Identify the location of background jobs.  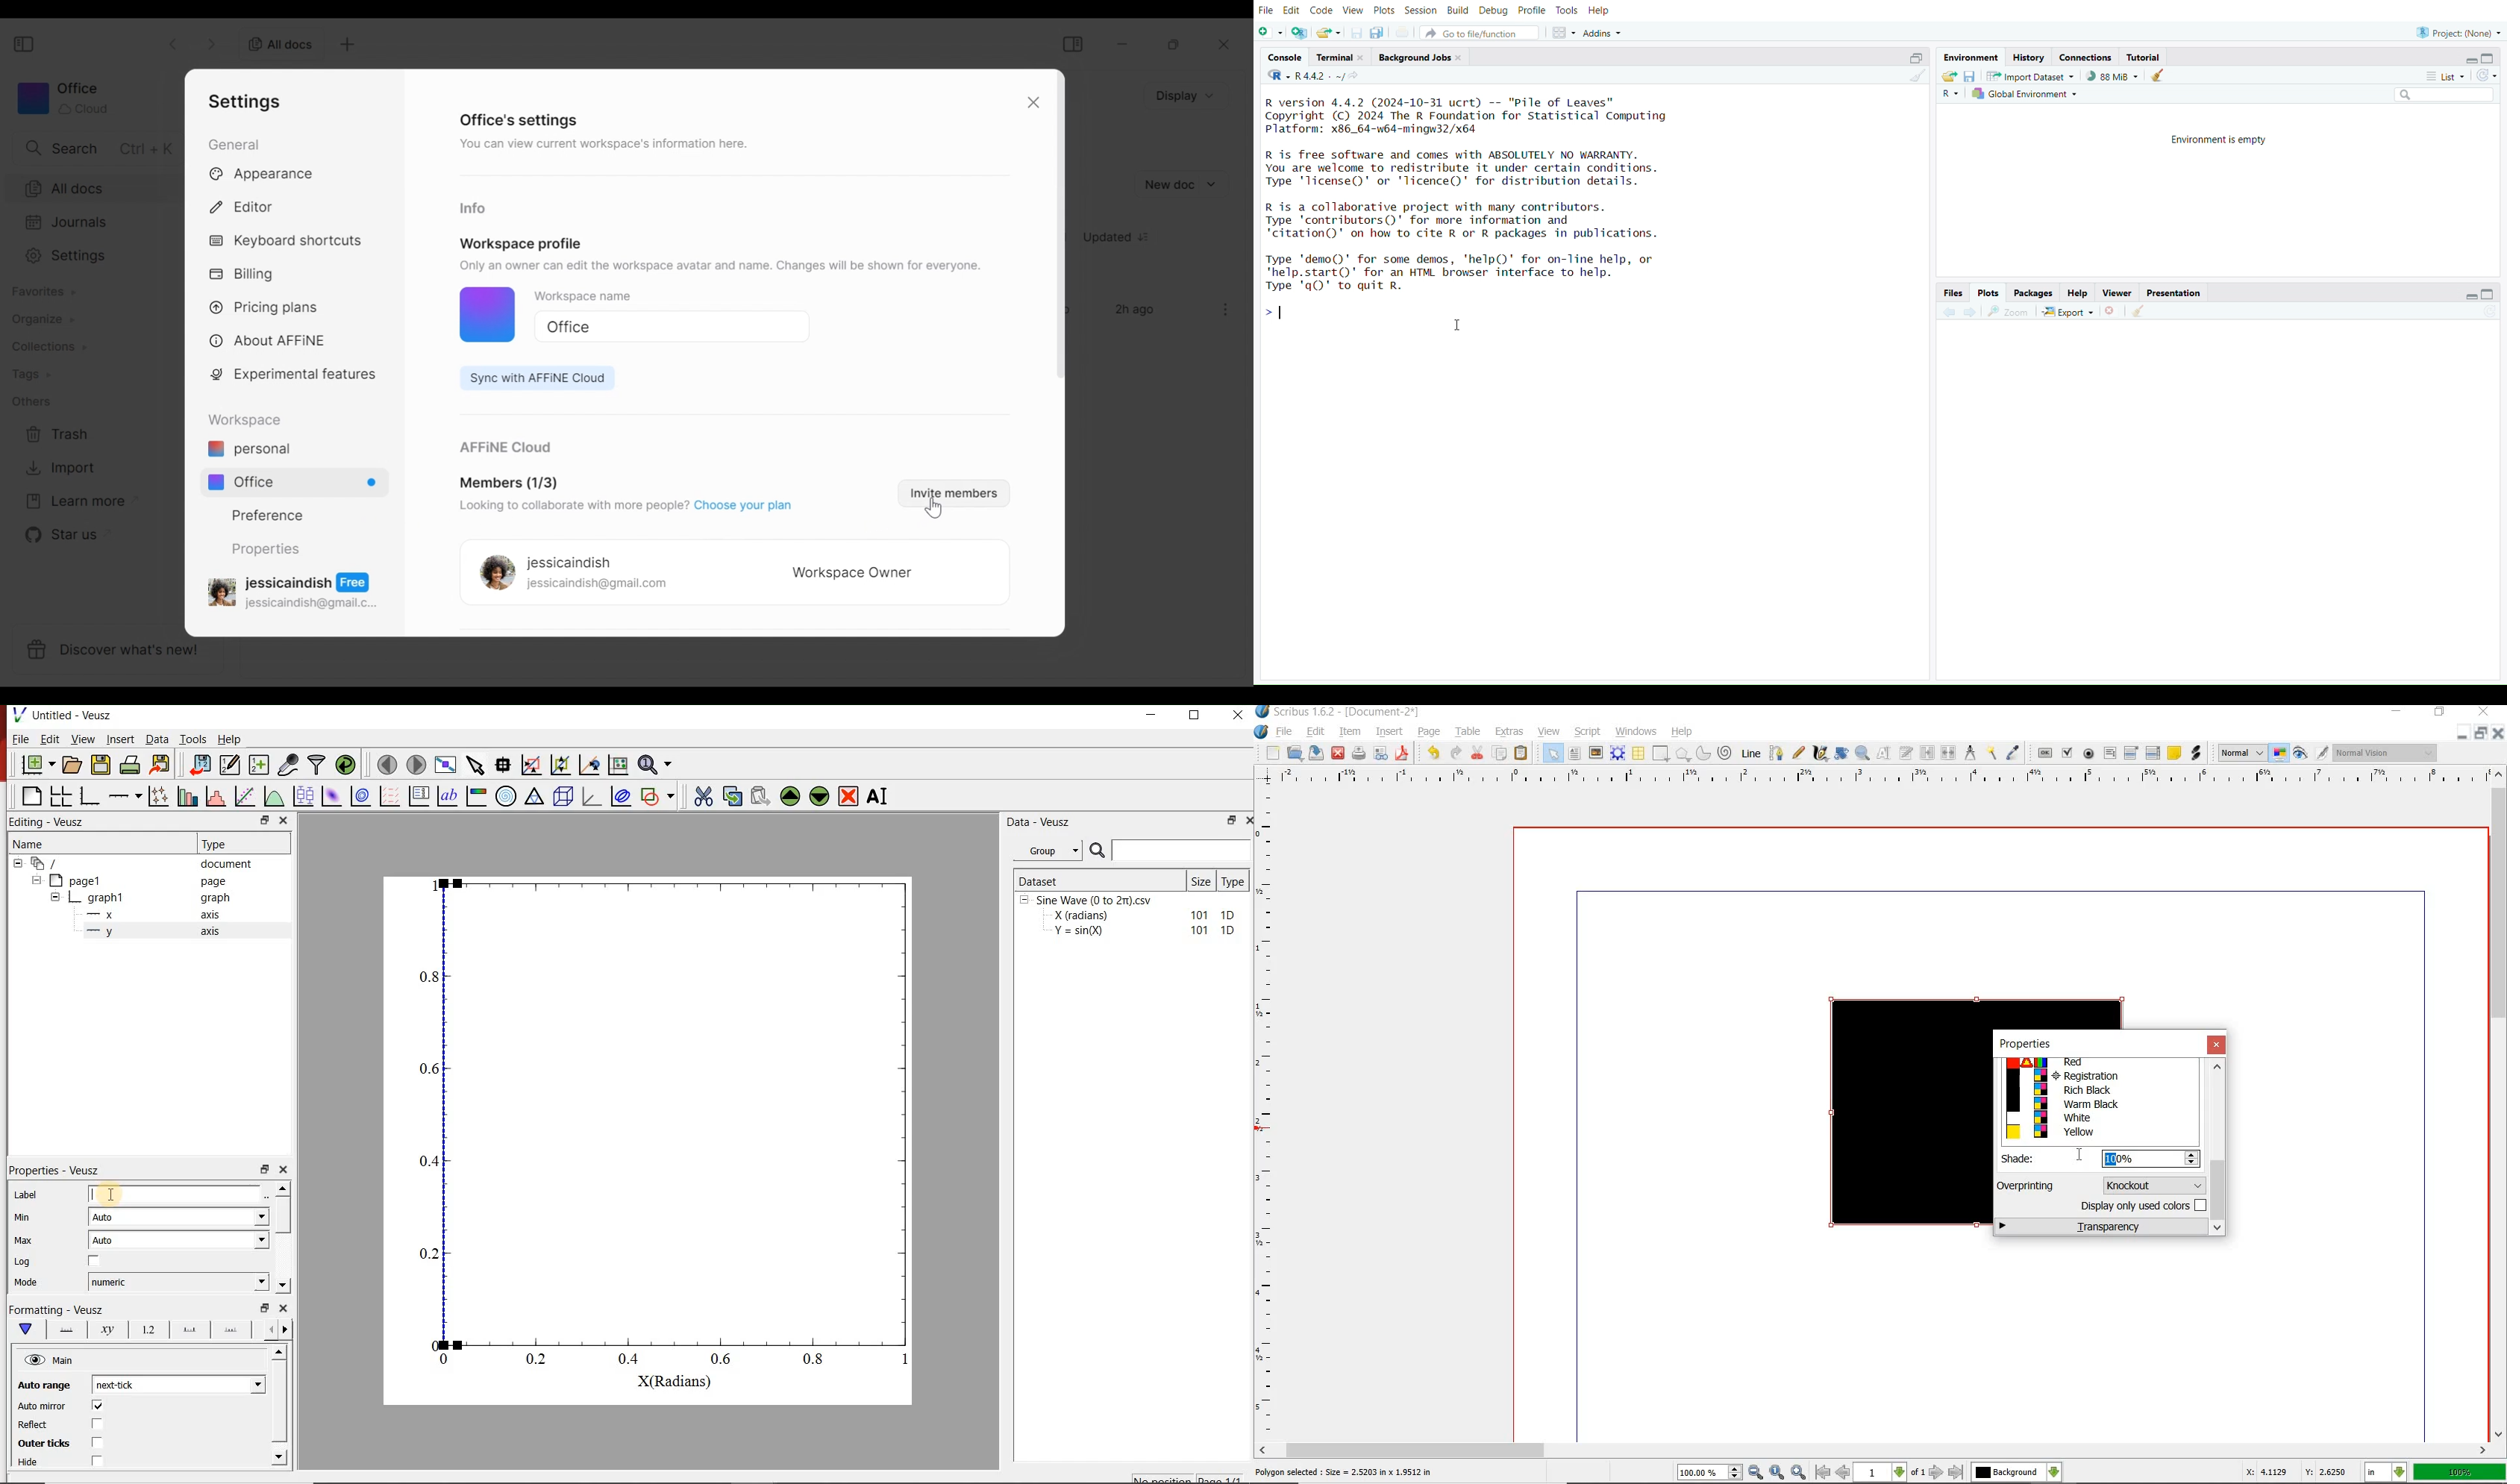
(1421, 57).